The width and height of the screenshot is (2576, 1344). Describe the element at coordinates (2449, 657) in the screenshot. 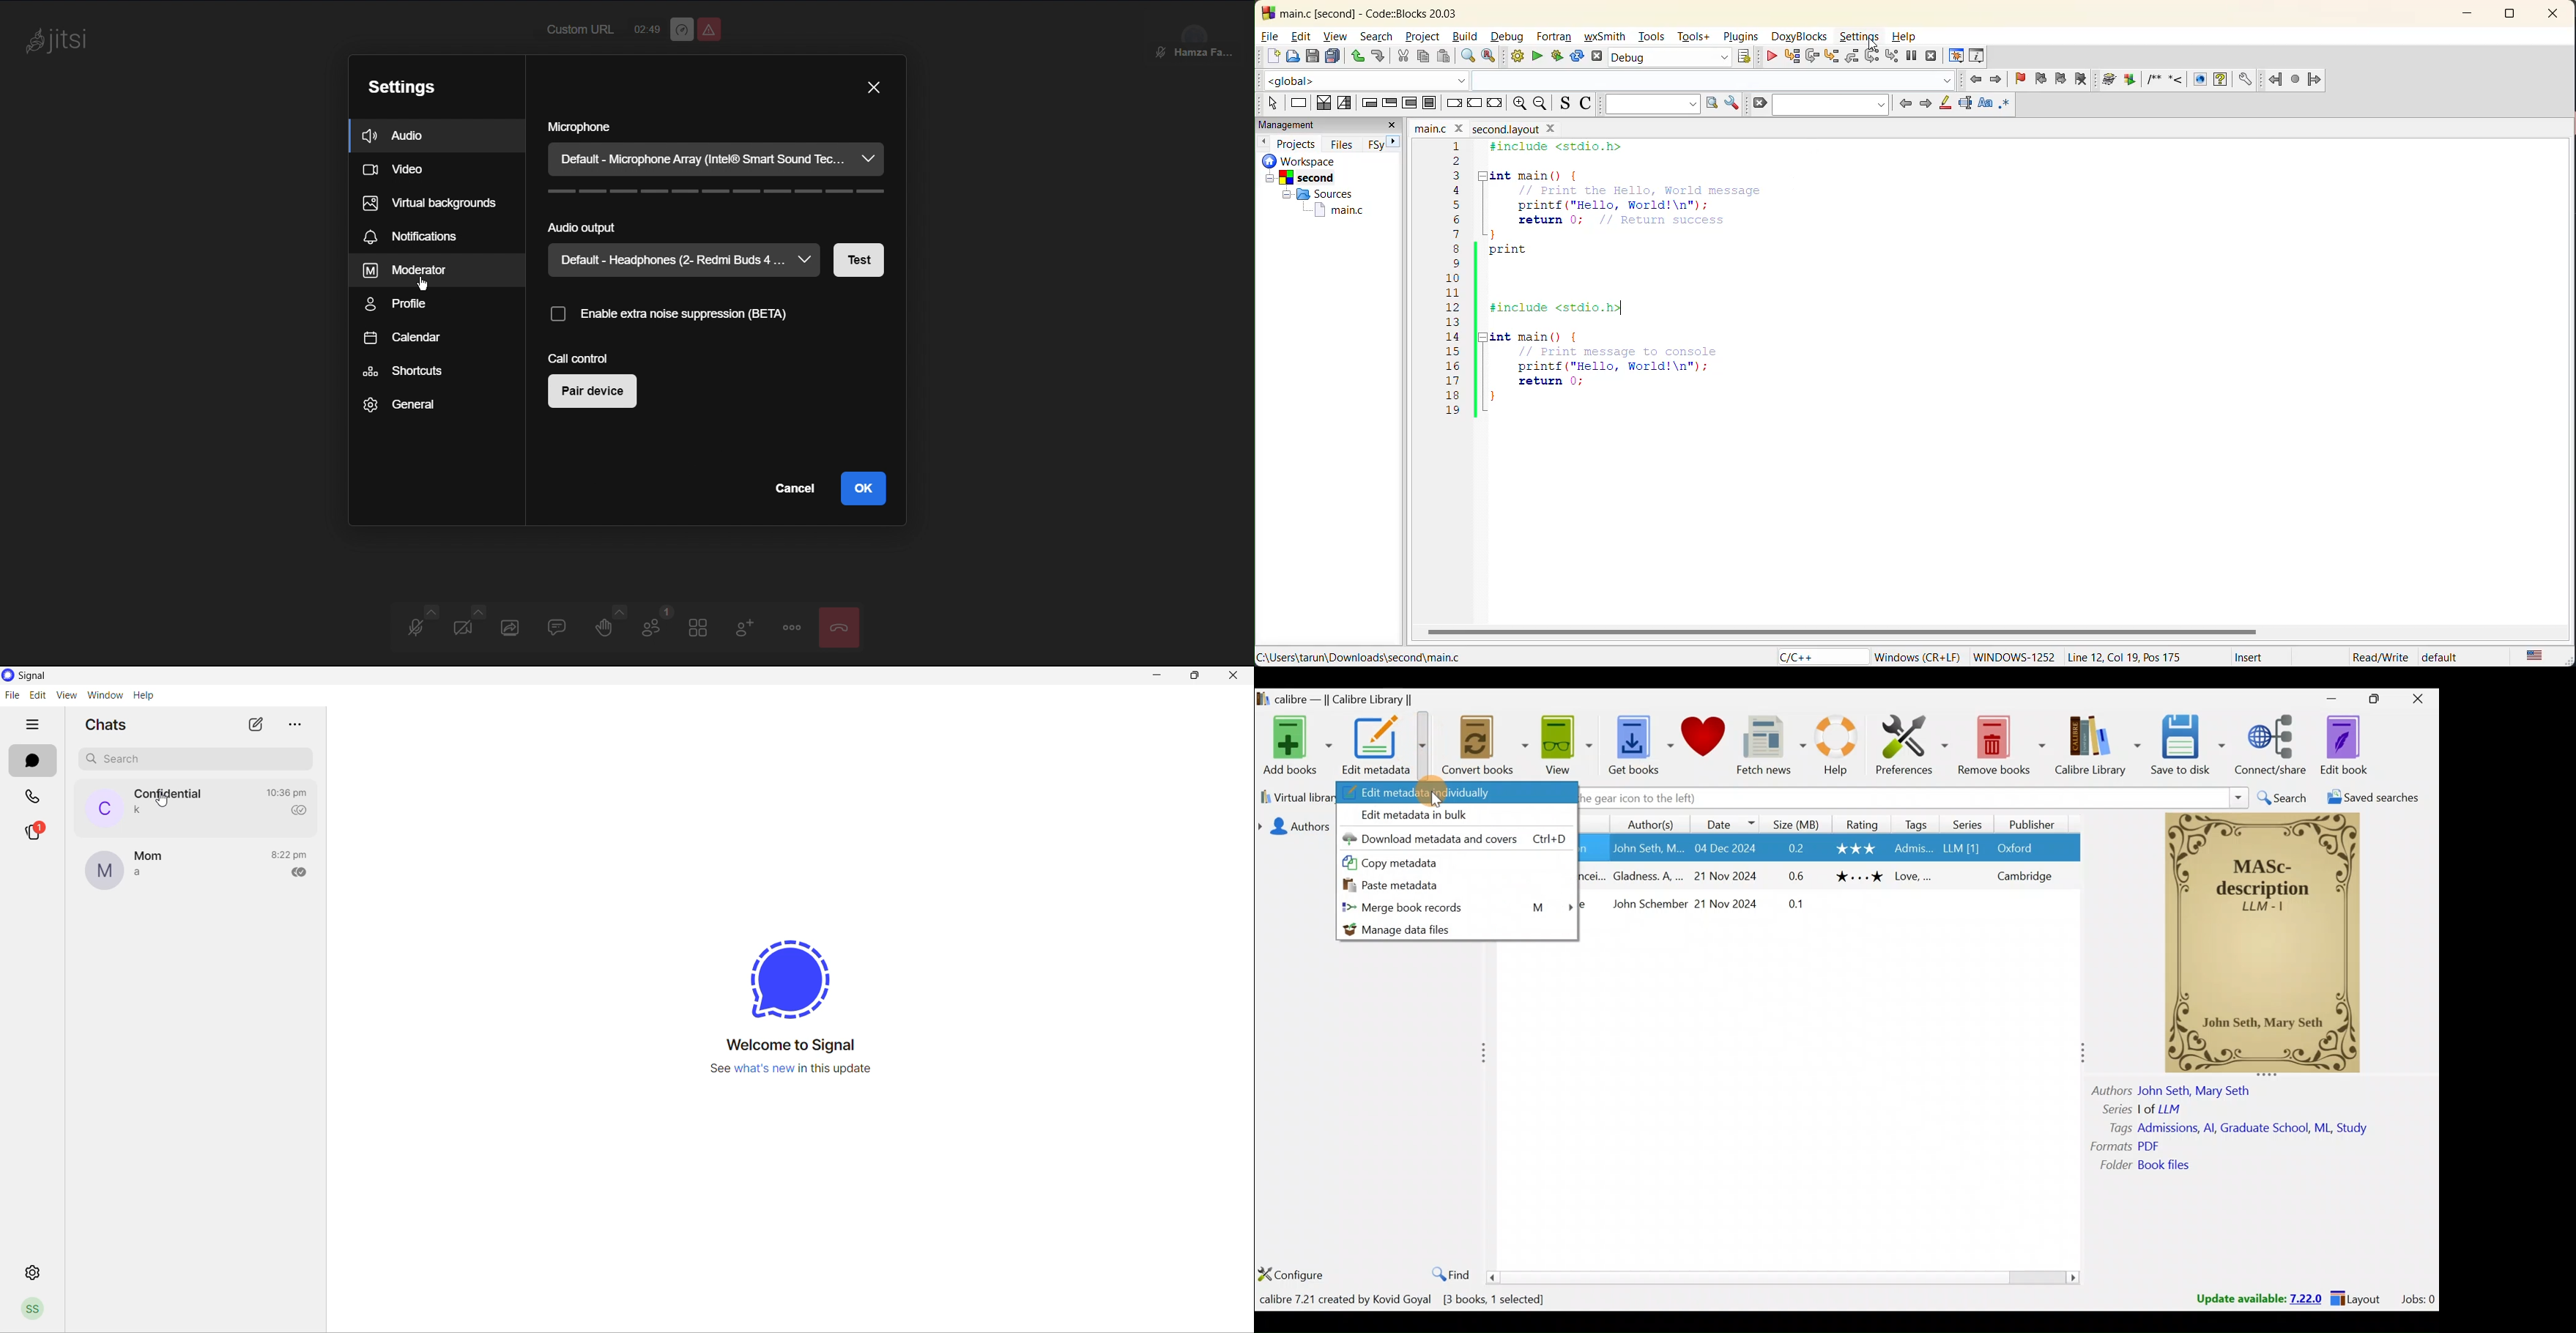

I see `default` at that location.